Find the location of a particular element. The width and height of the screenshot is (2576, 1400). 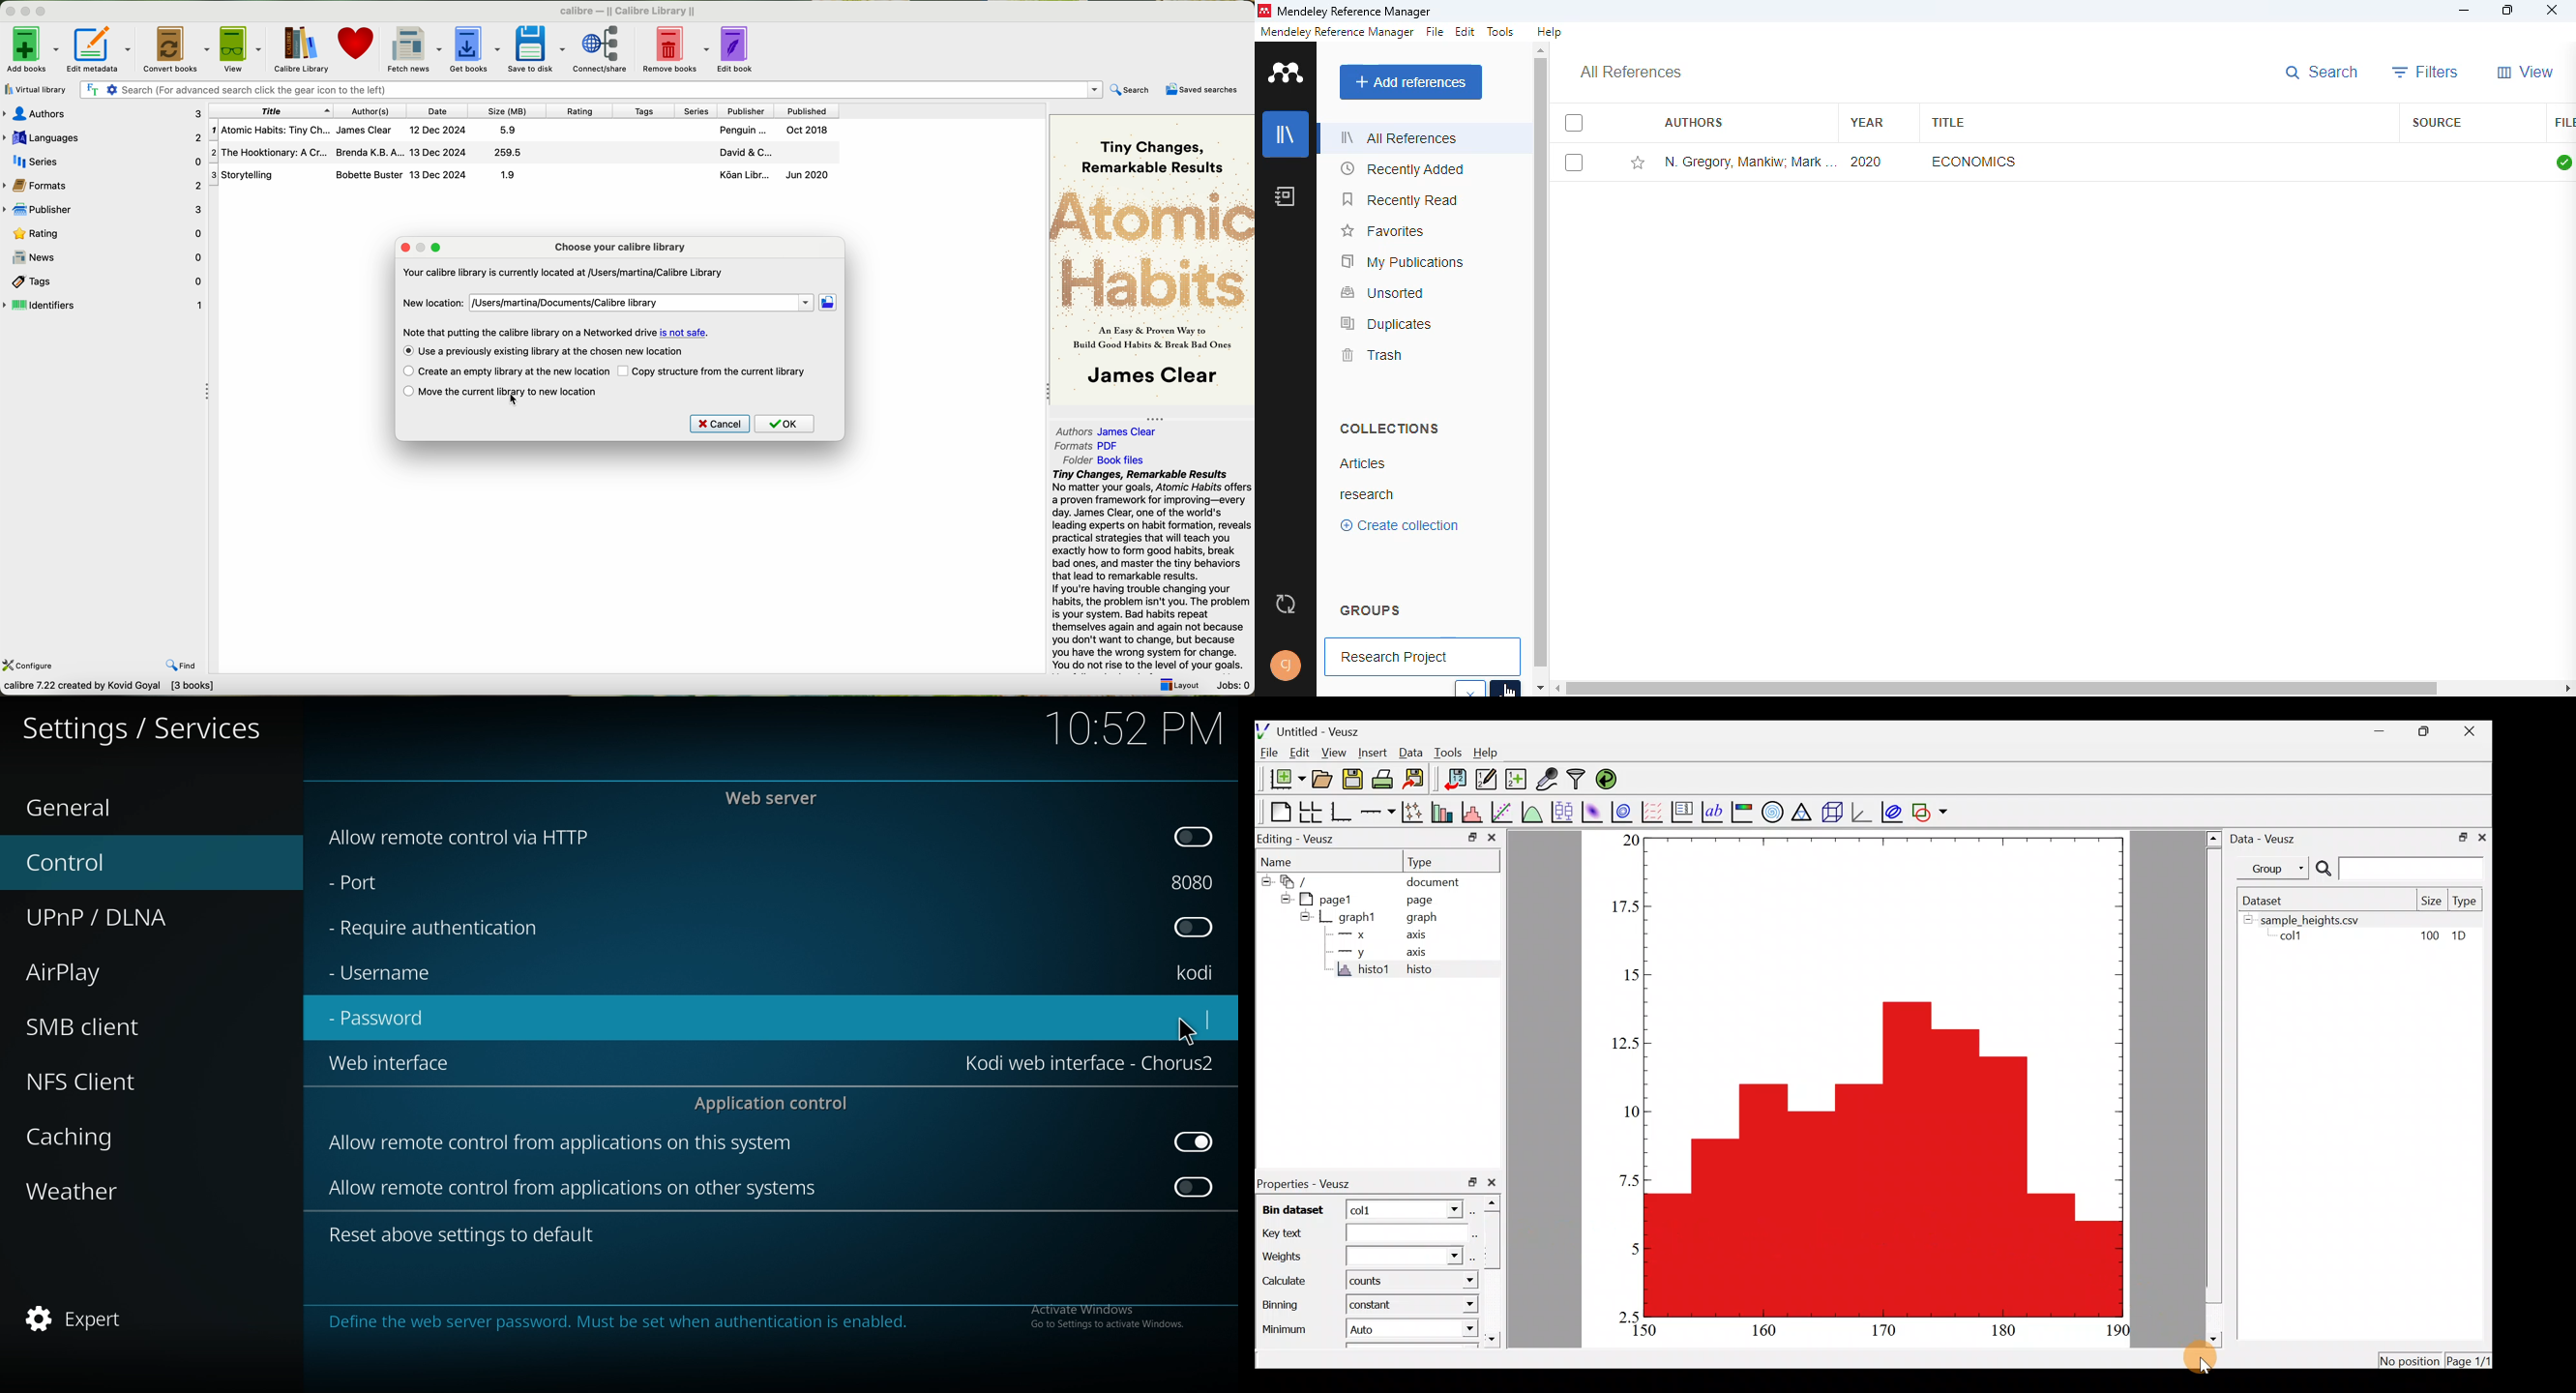

toggle is located at coordinates (1193, 929).